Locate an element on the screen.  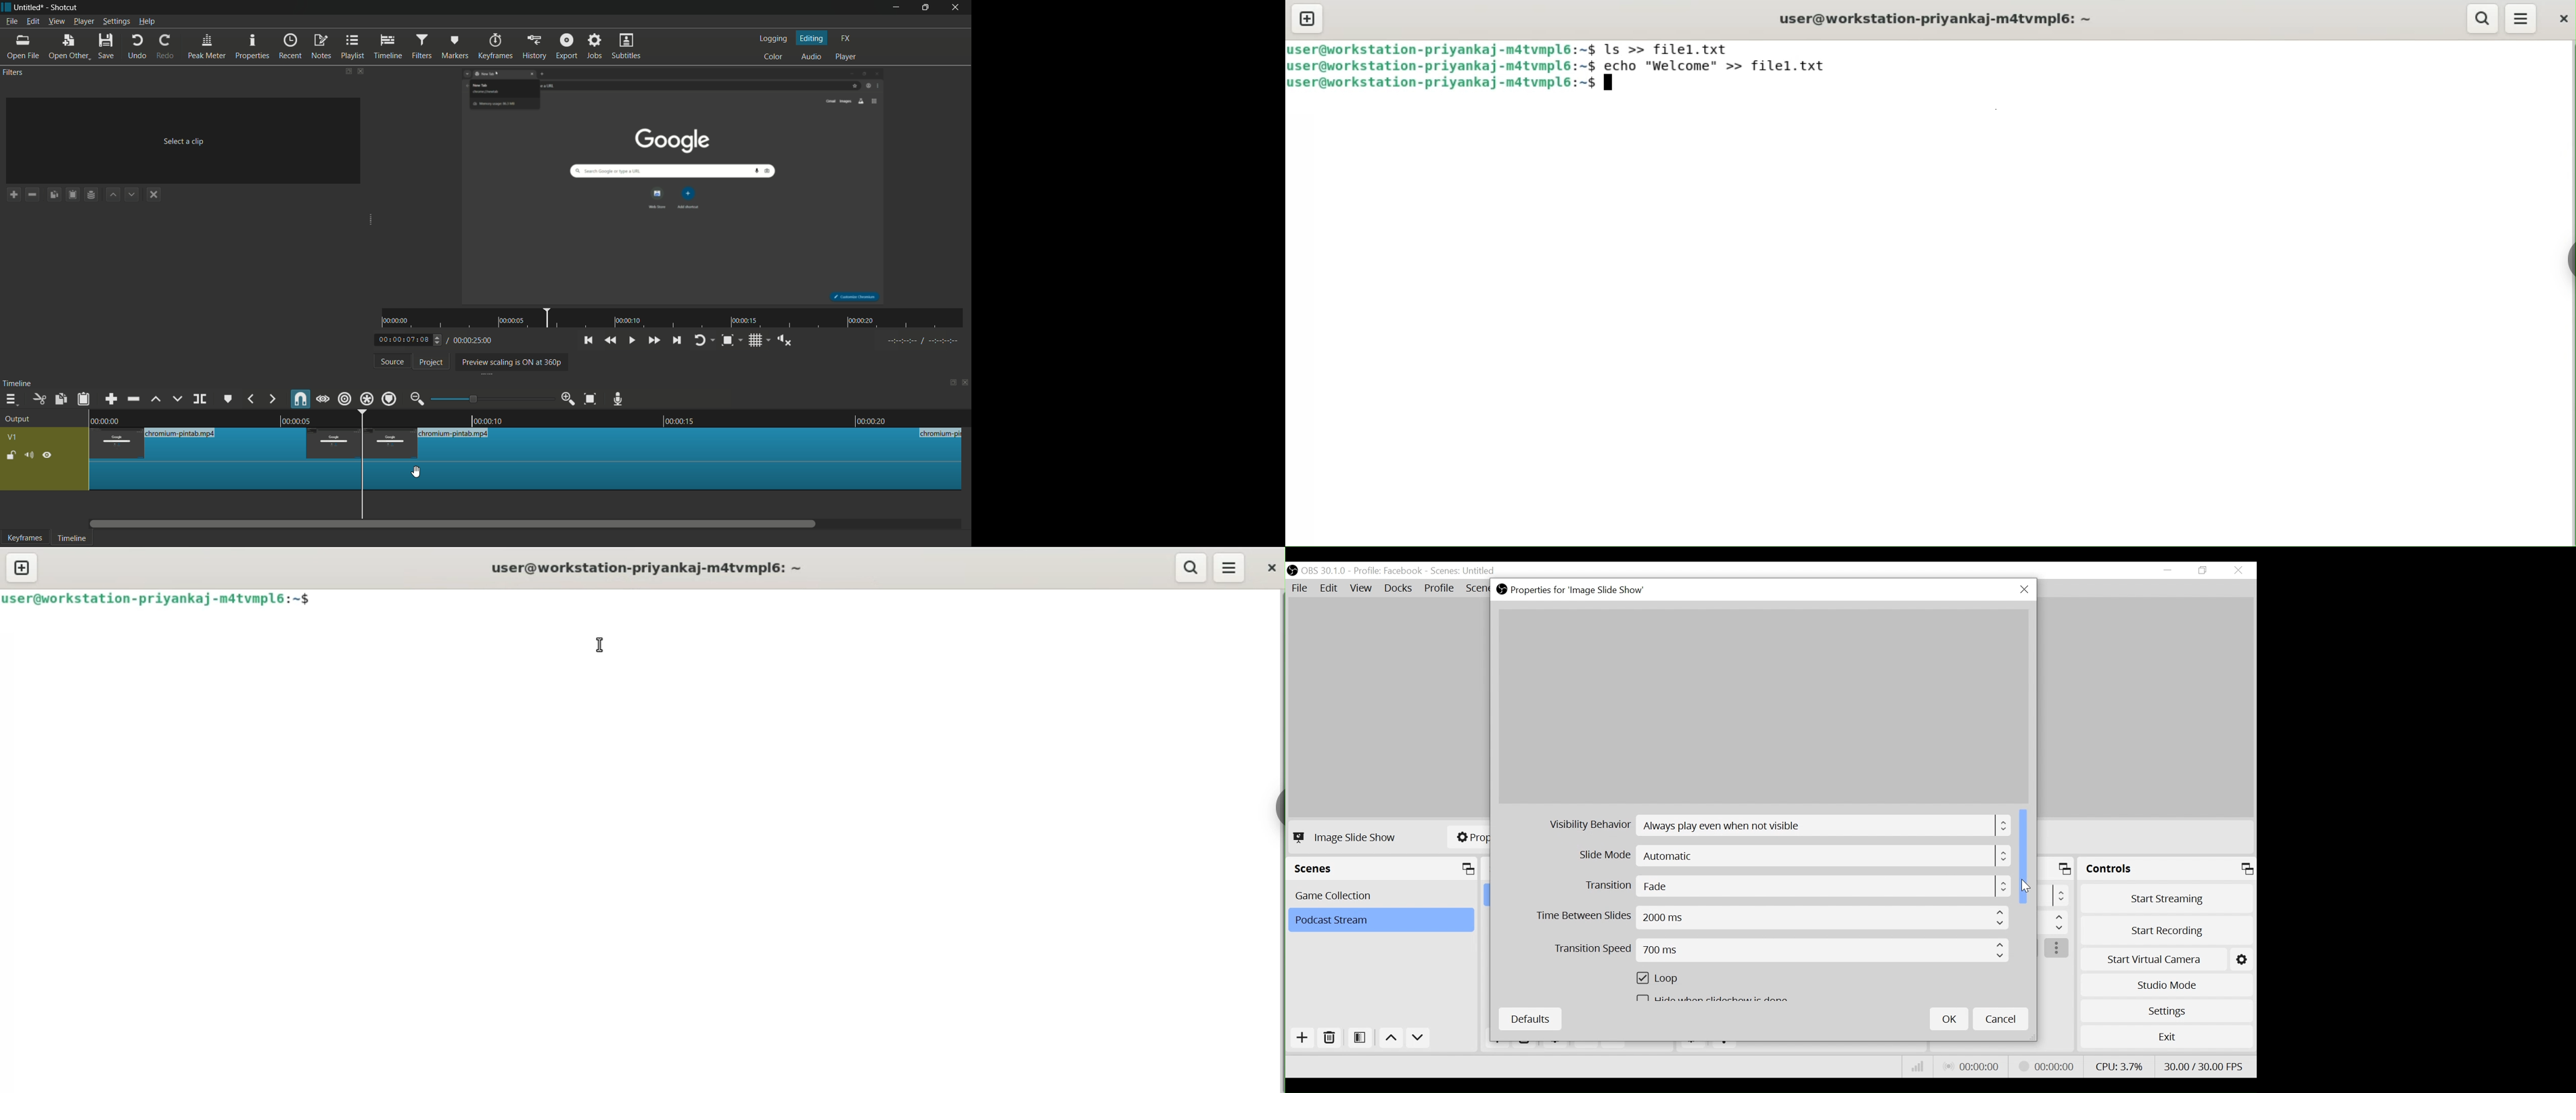
Bitrate is located at coordinates (1918, 1067).